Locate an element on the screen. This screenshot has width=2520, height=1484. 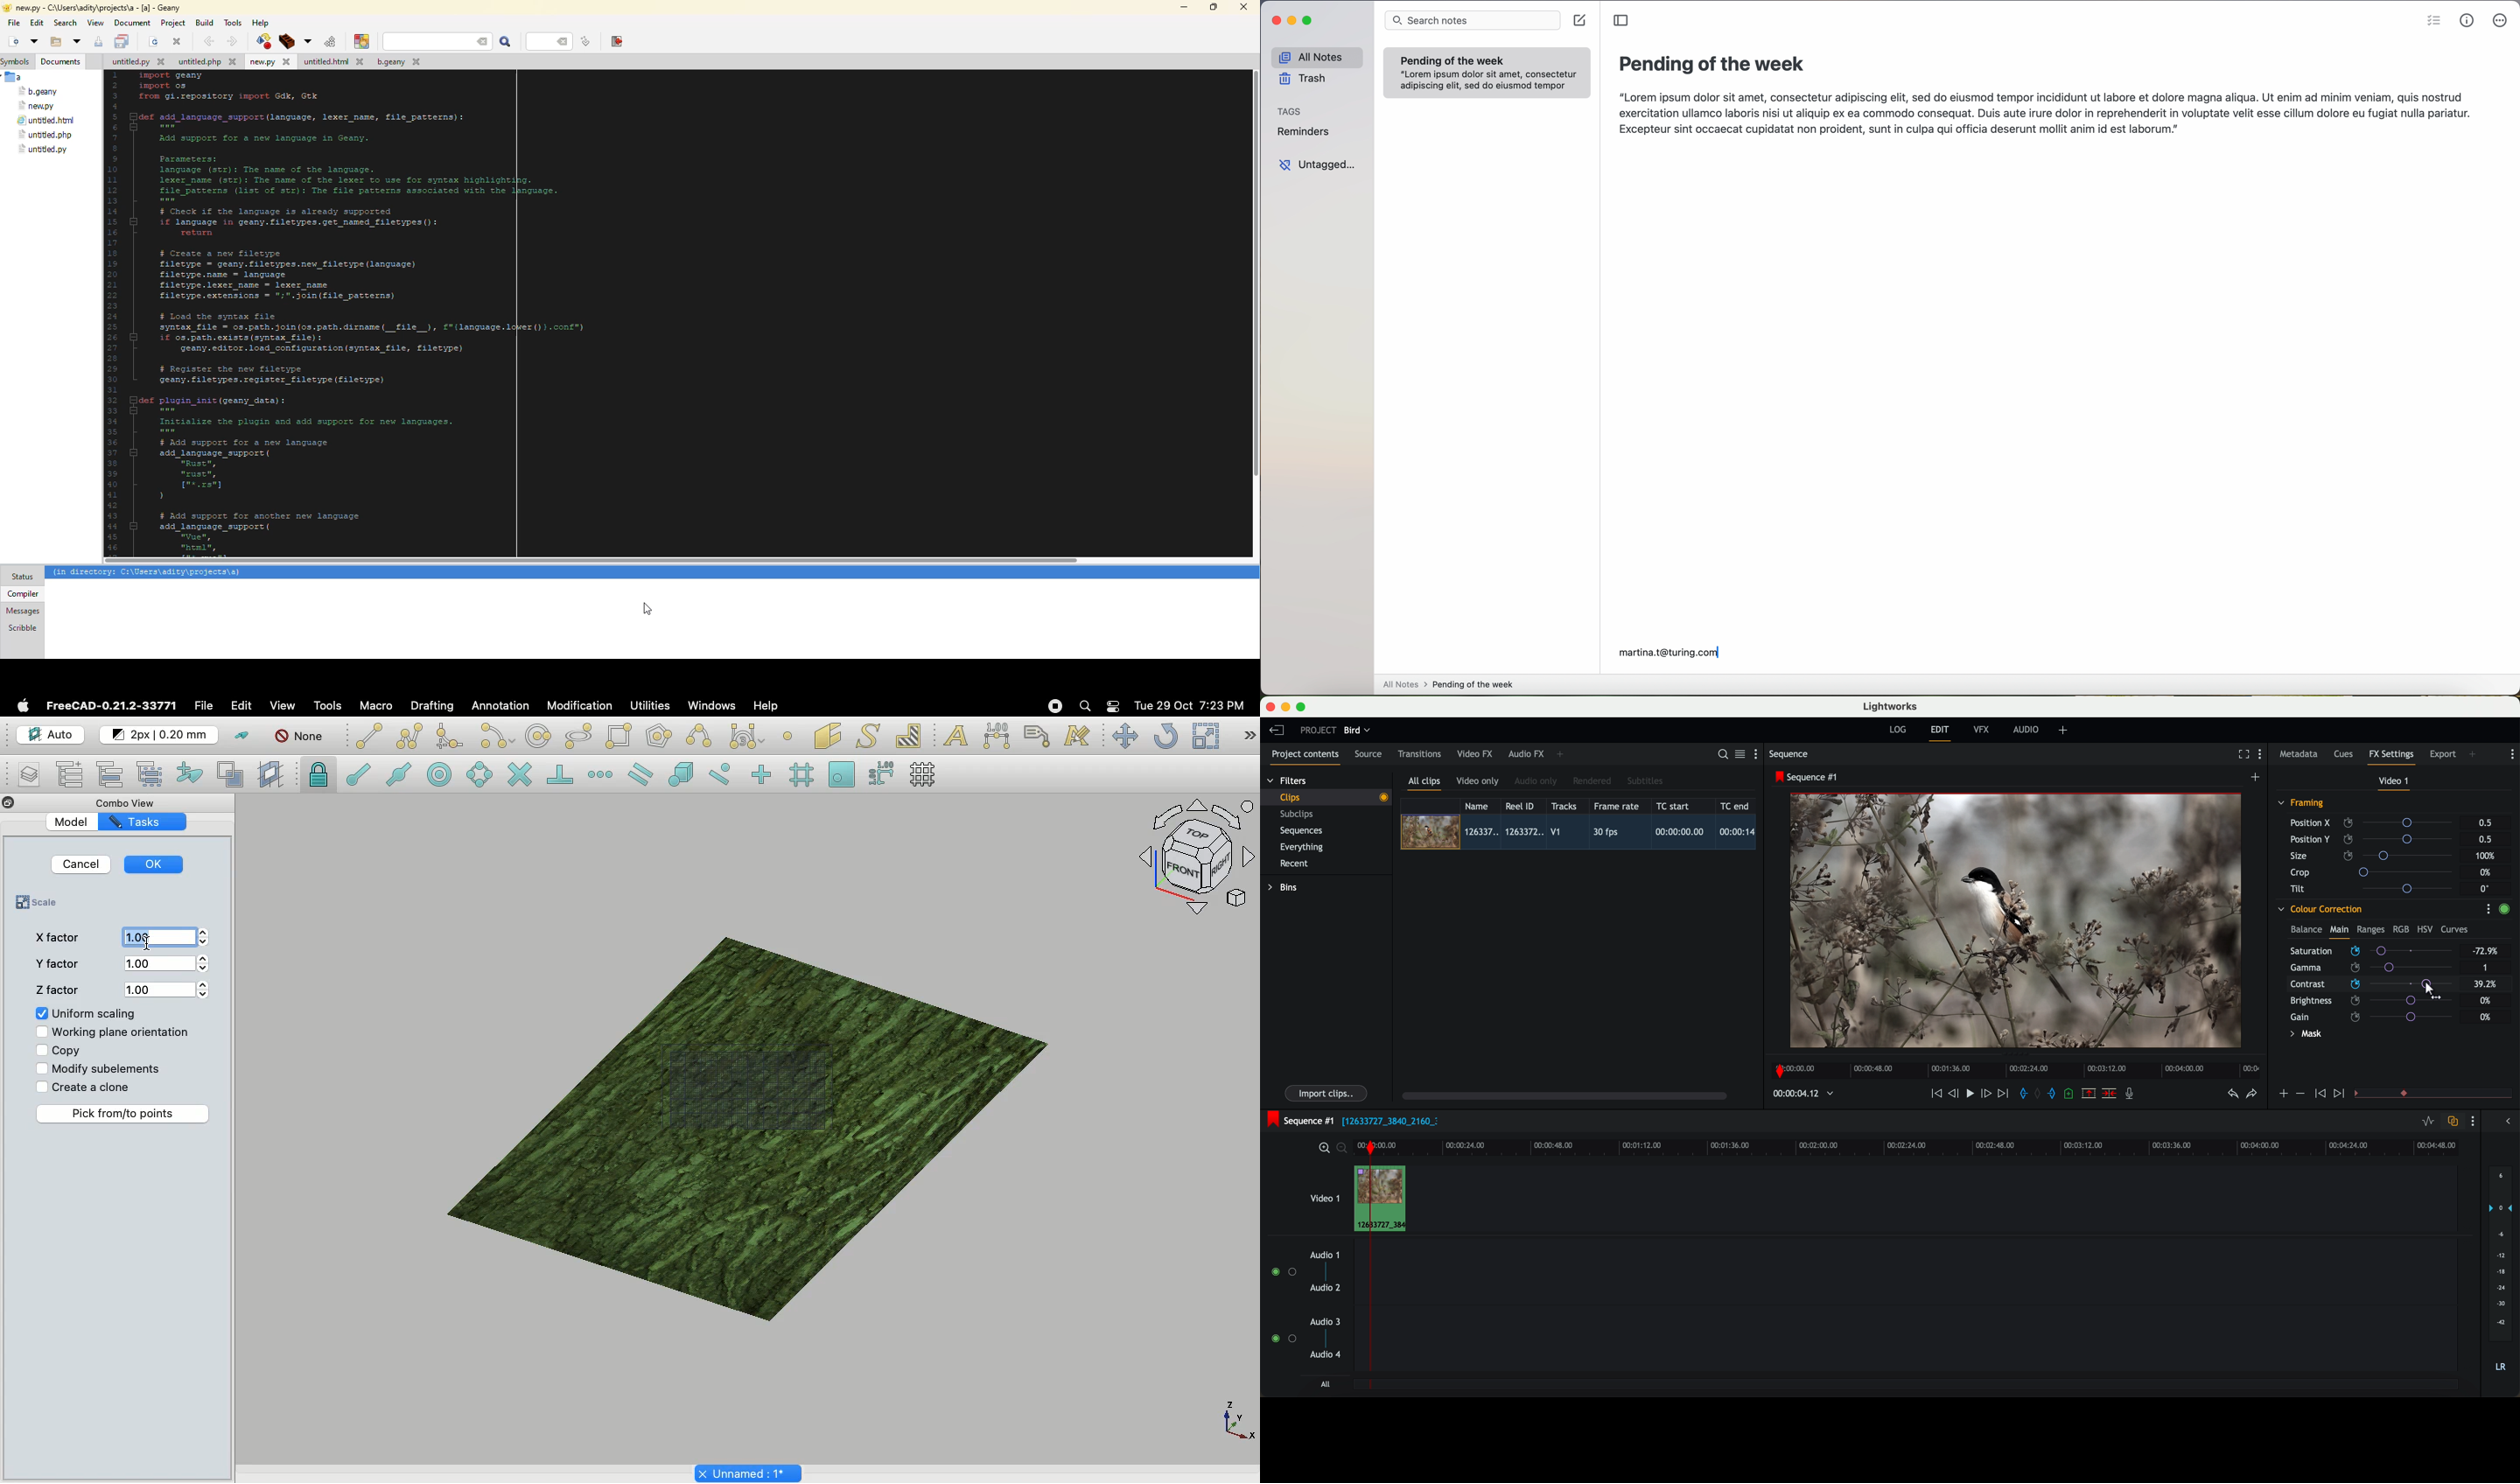
Notification is located at coordinates (1114, 705).